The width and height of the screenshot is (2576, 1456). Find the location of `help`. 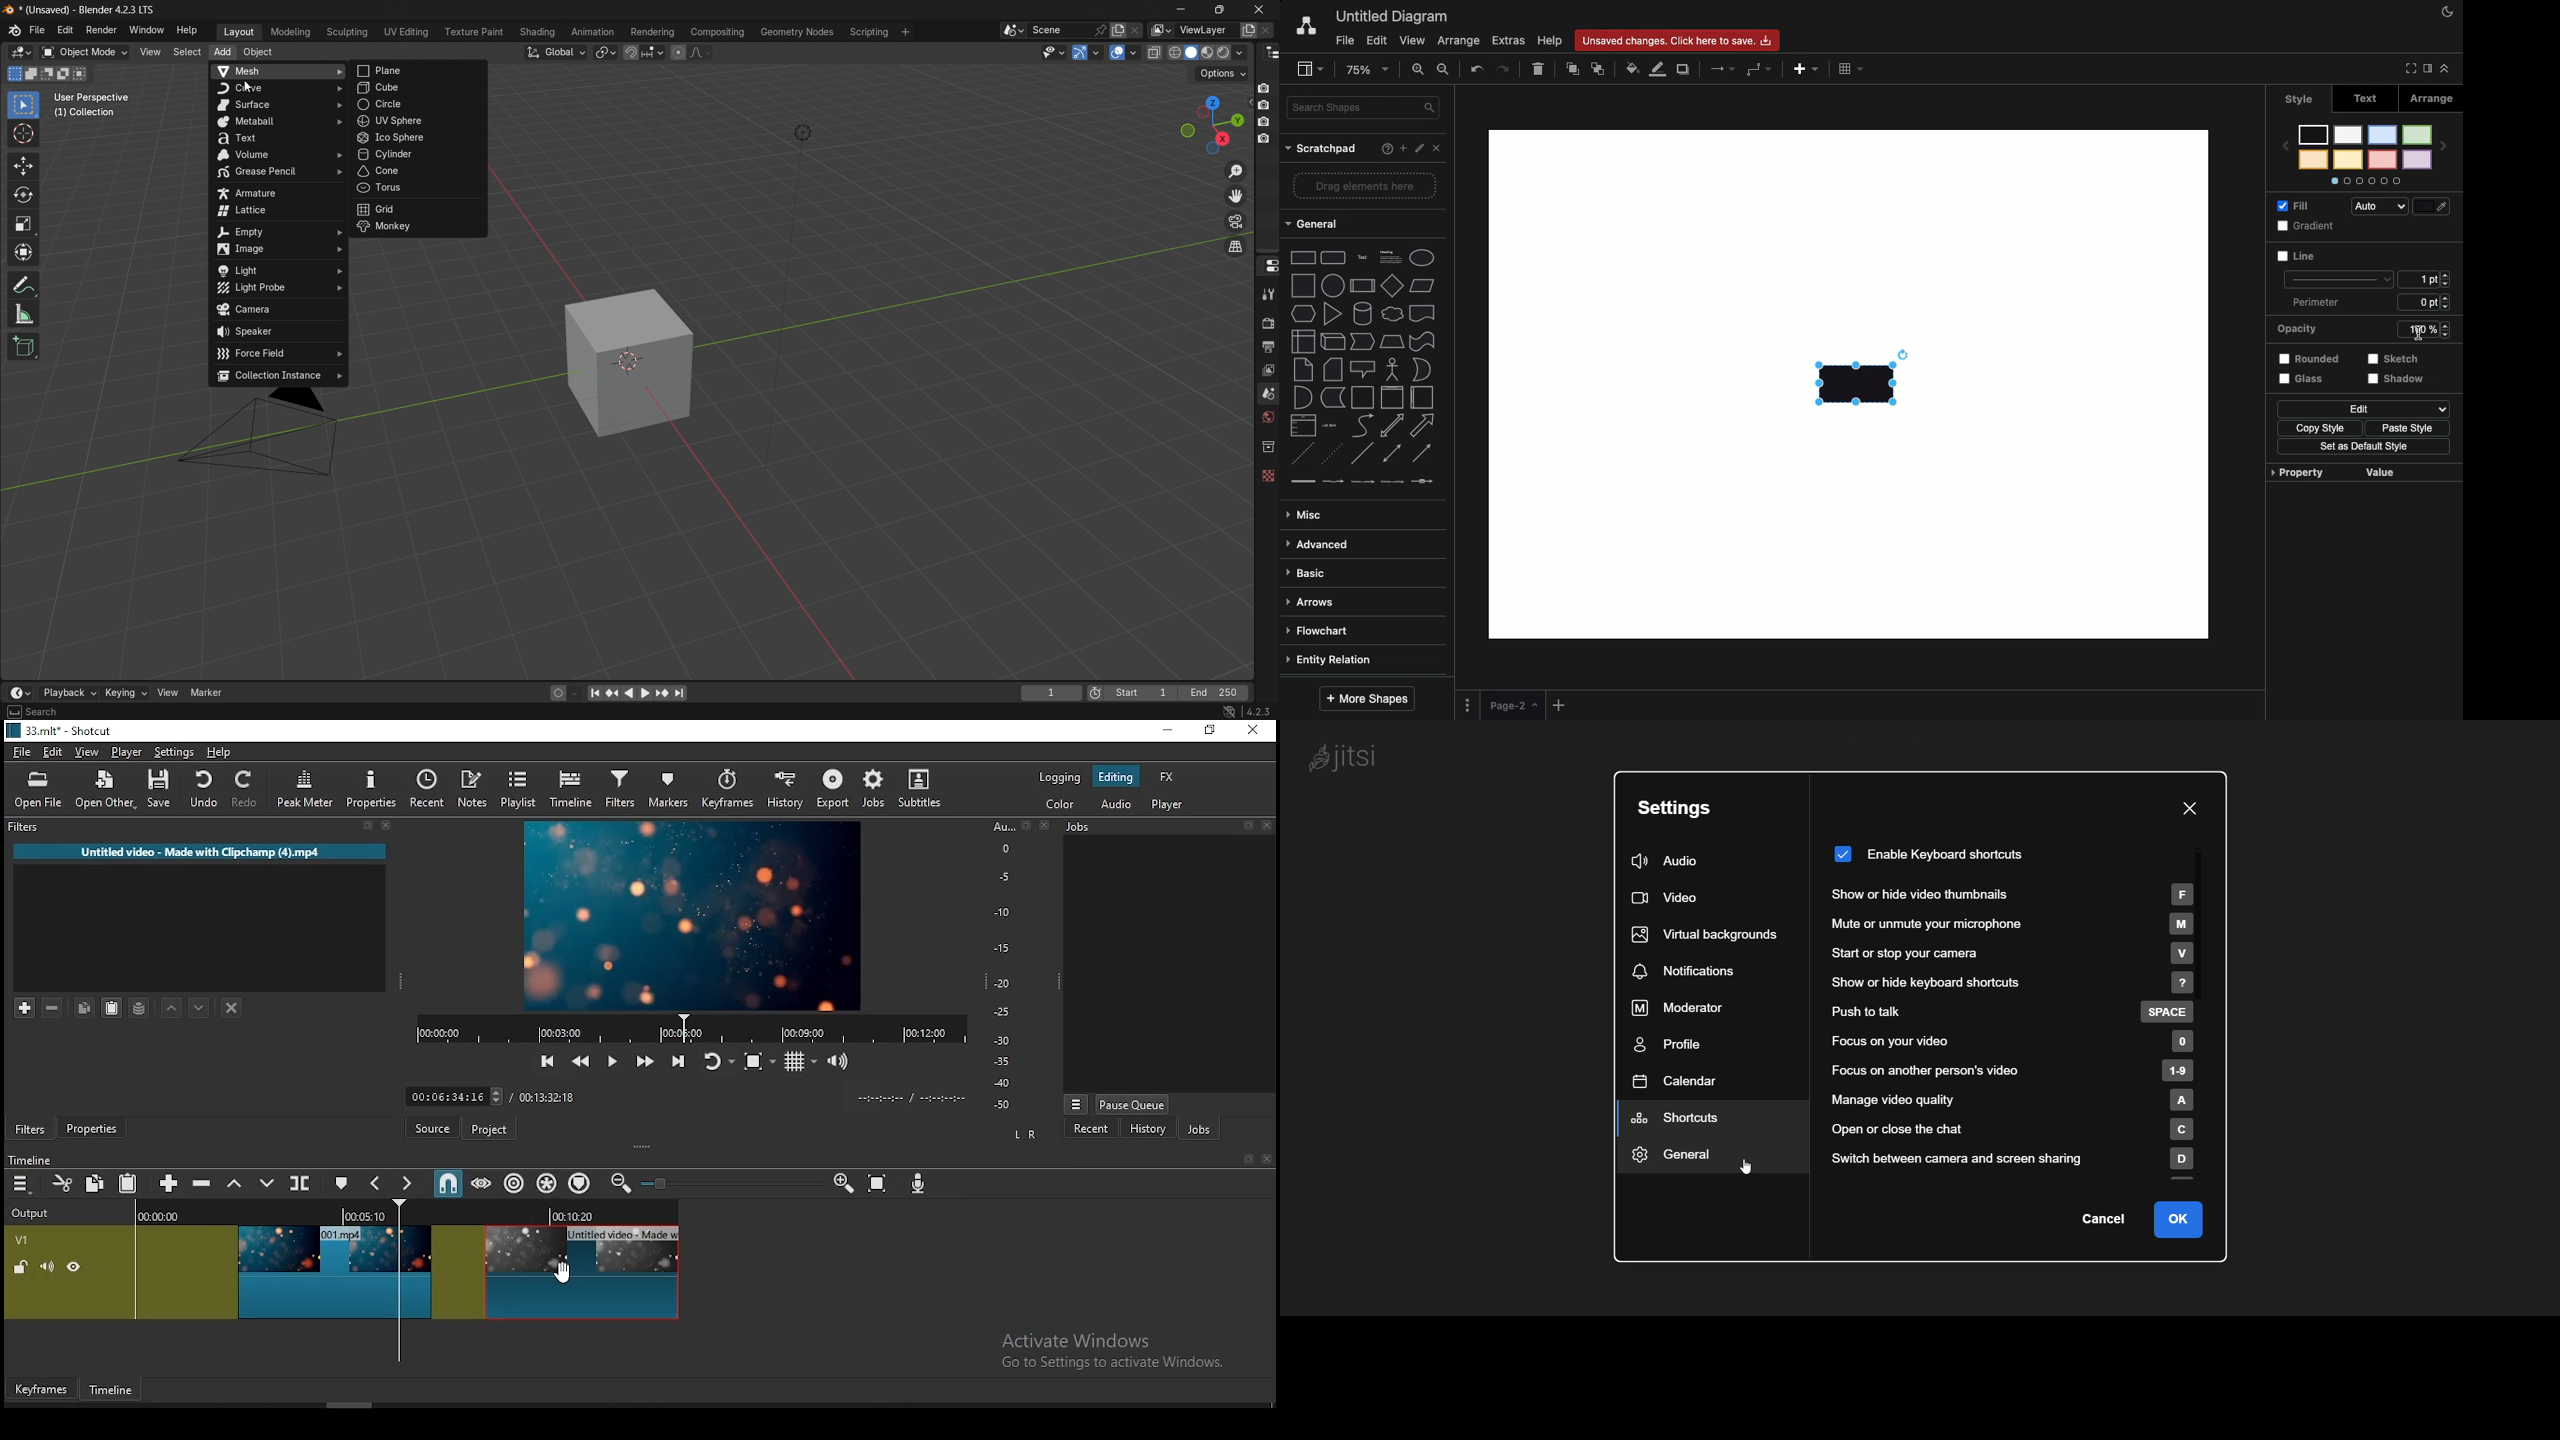

help is located at coordinates (216, 752).